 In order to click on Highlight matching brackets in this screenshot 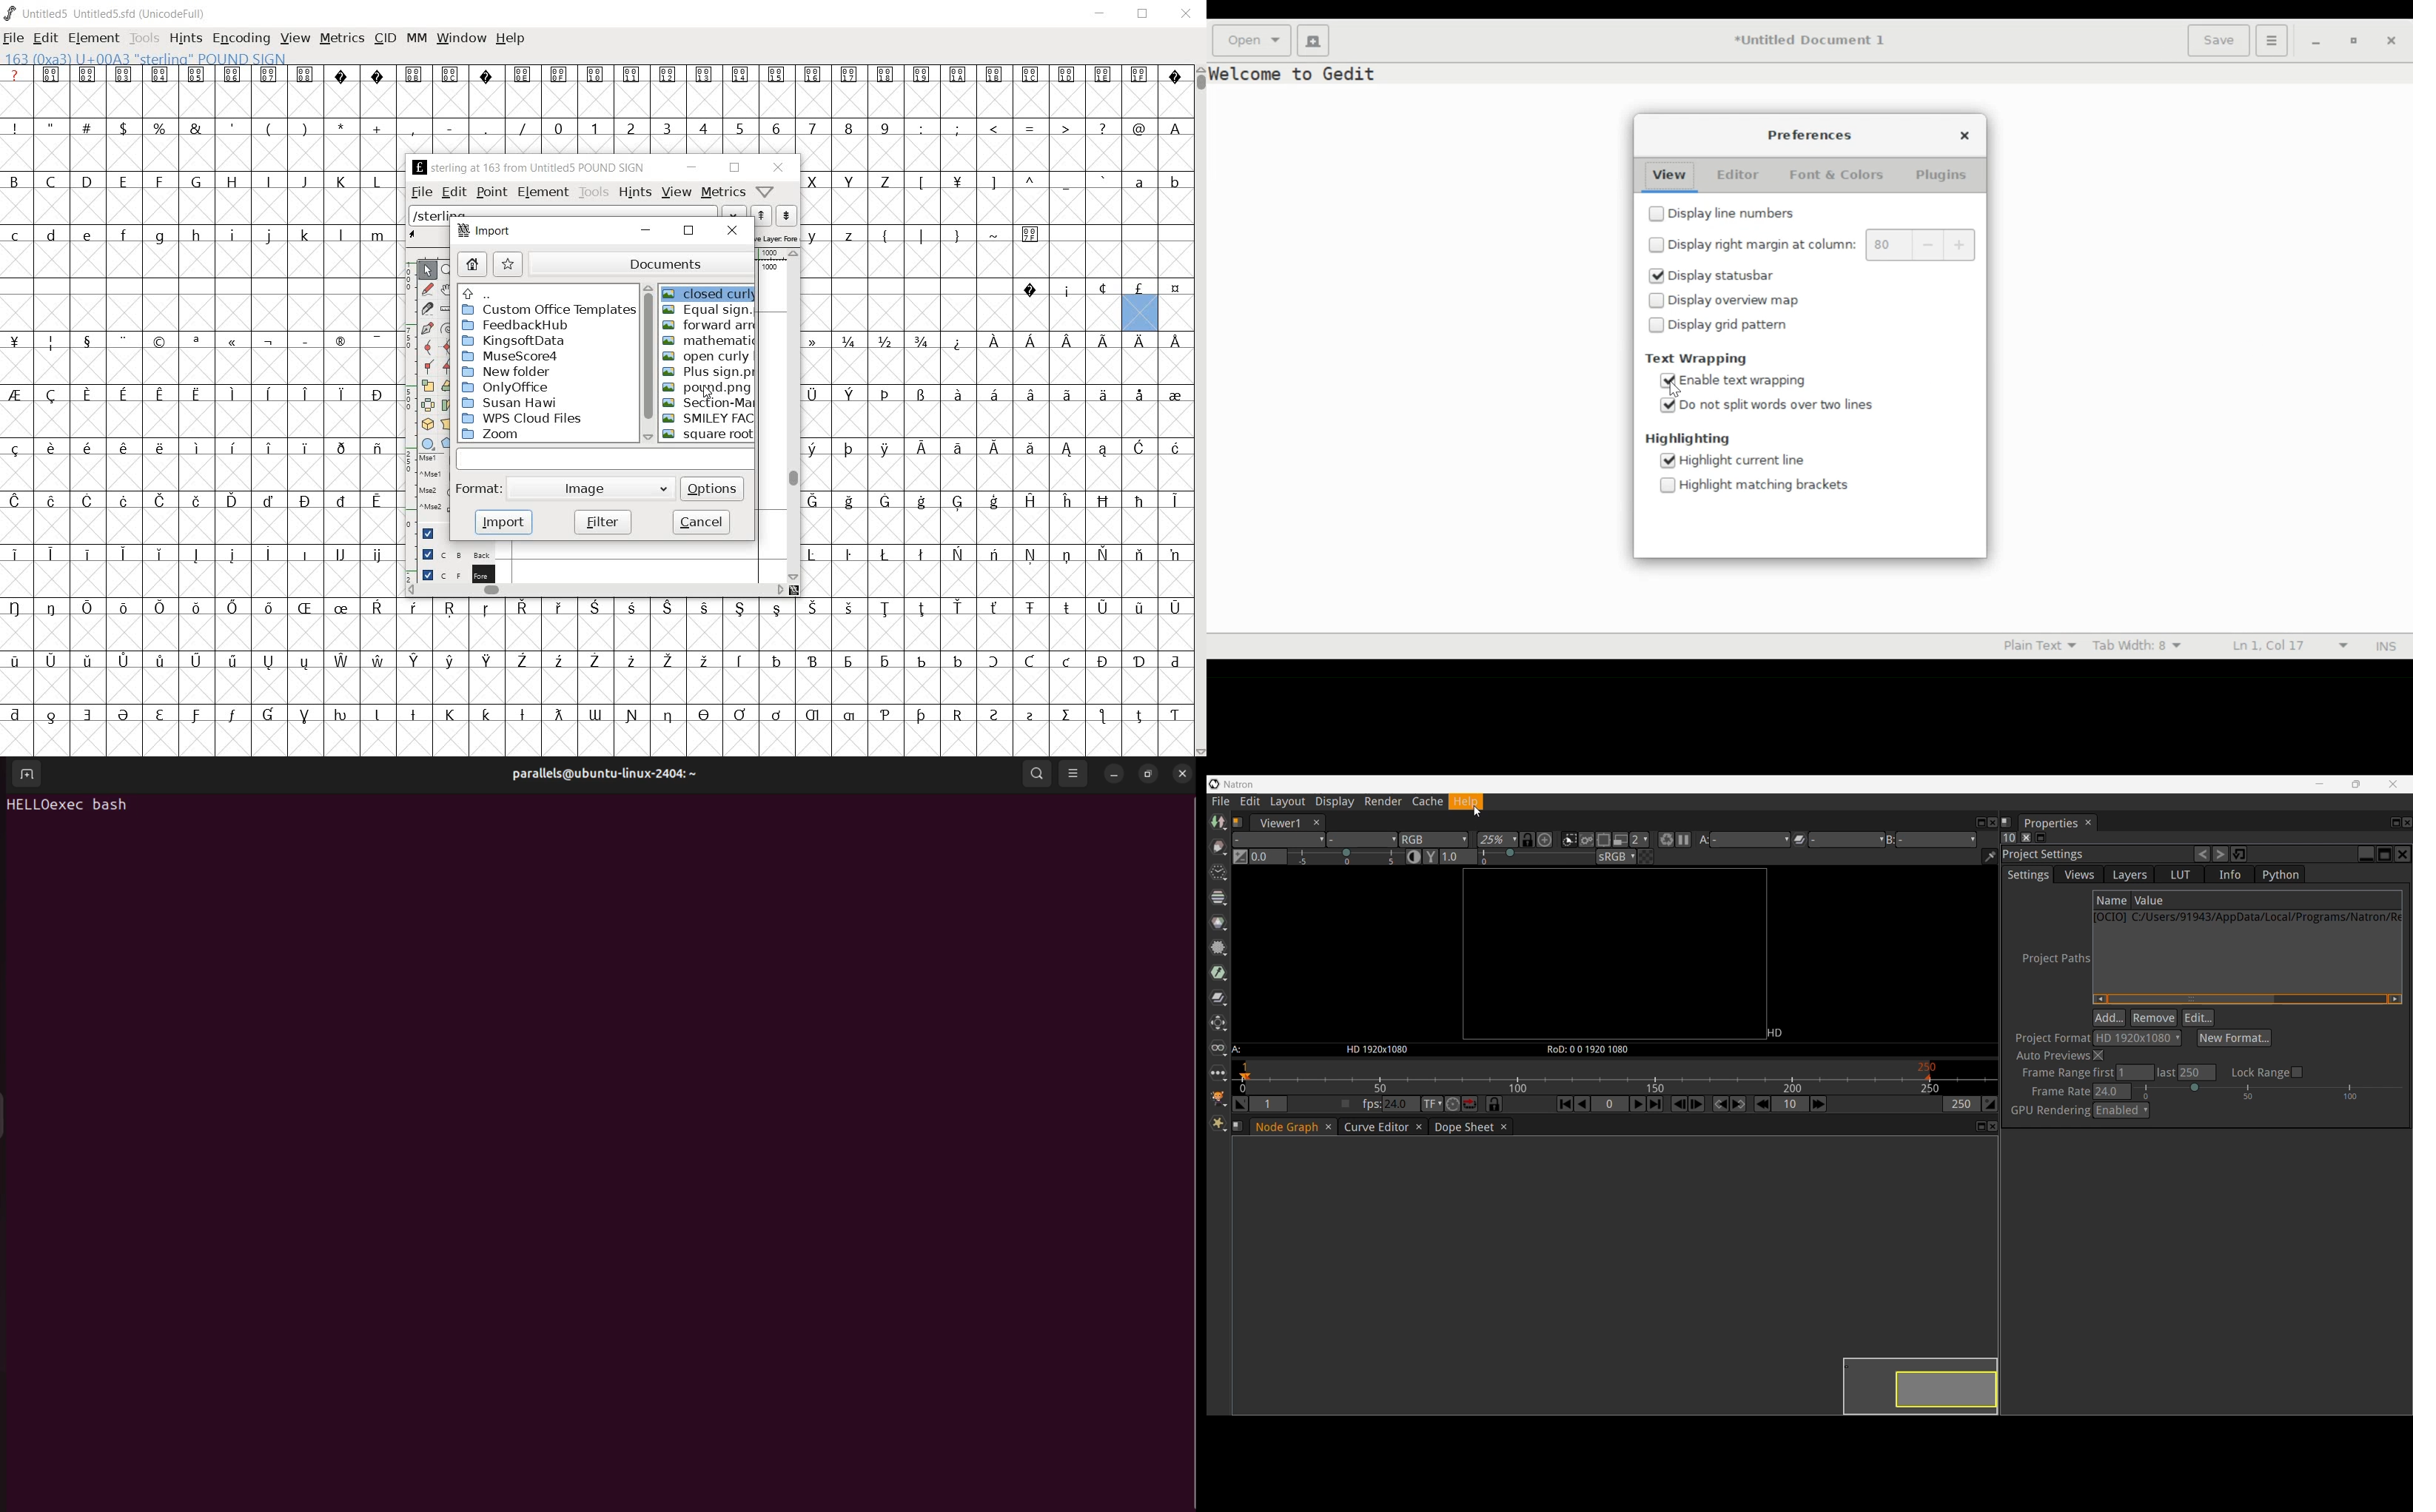, I will do `click(1764, 486)`.